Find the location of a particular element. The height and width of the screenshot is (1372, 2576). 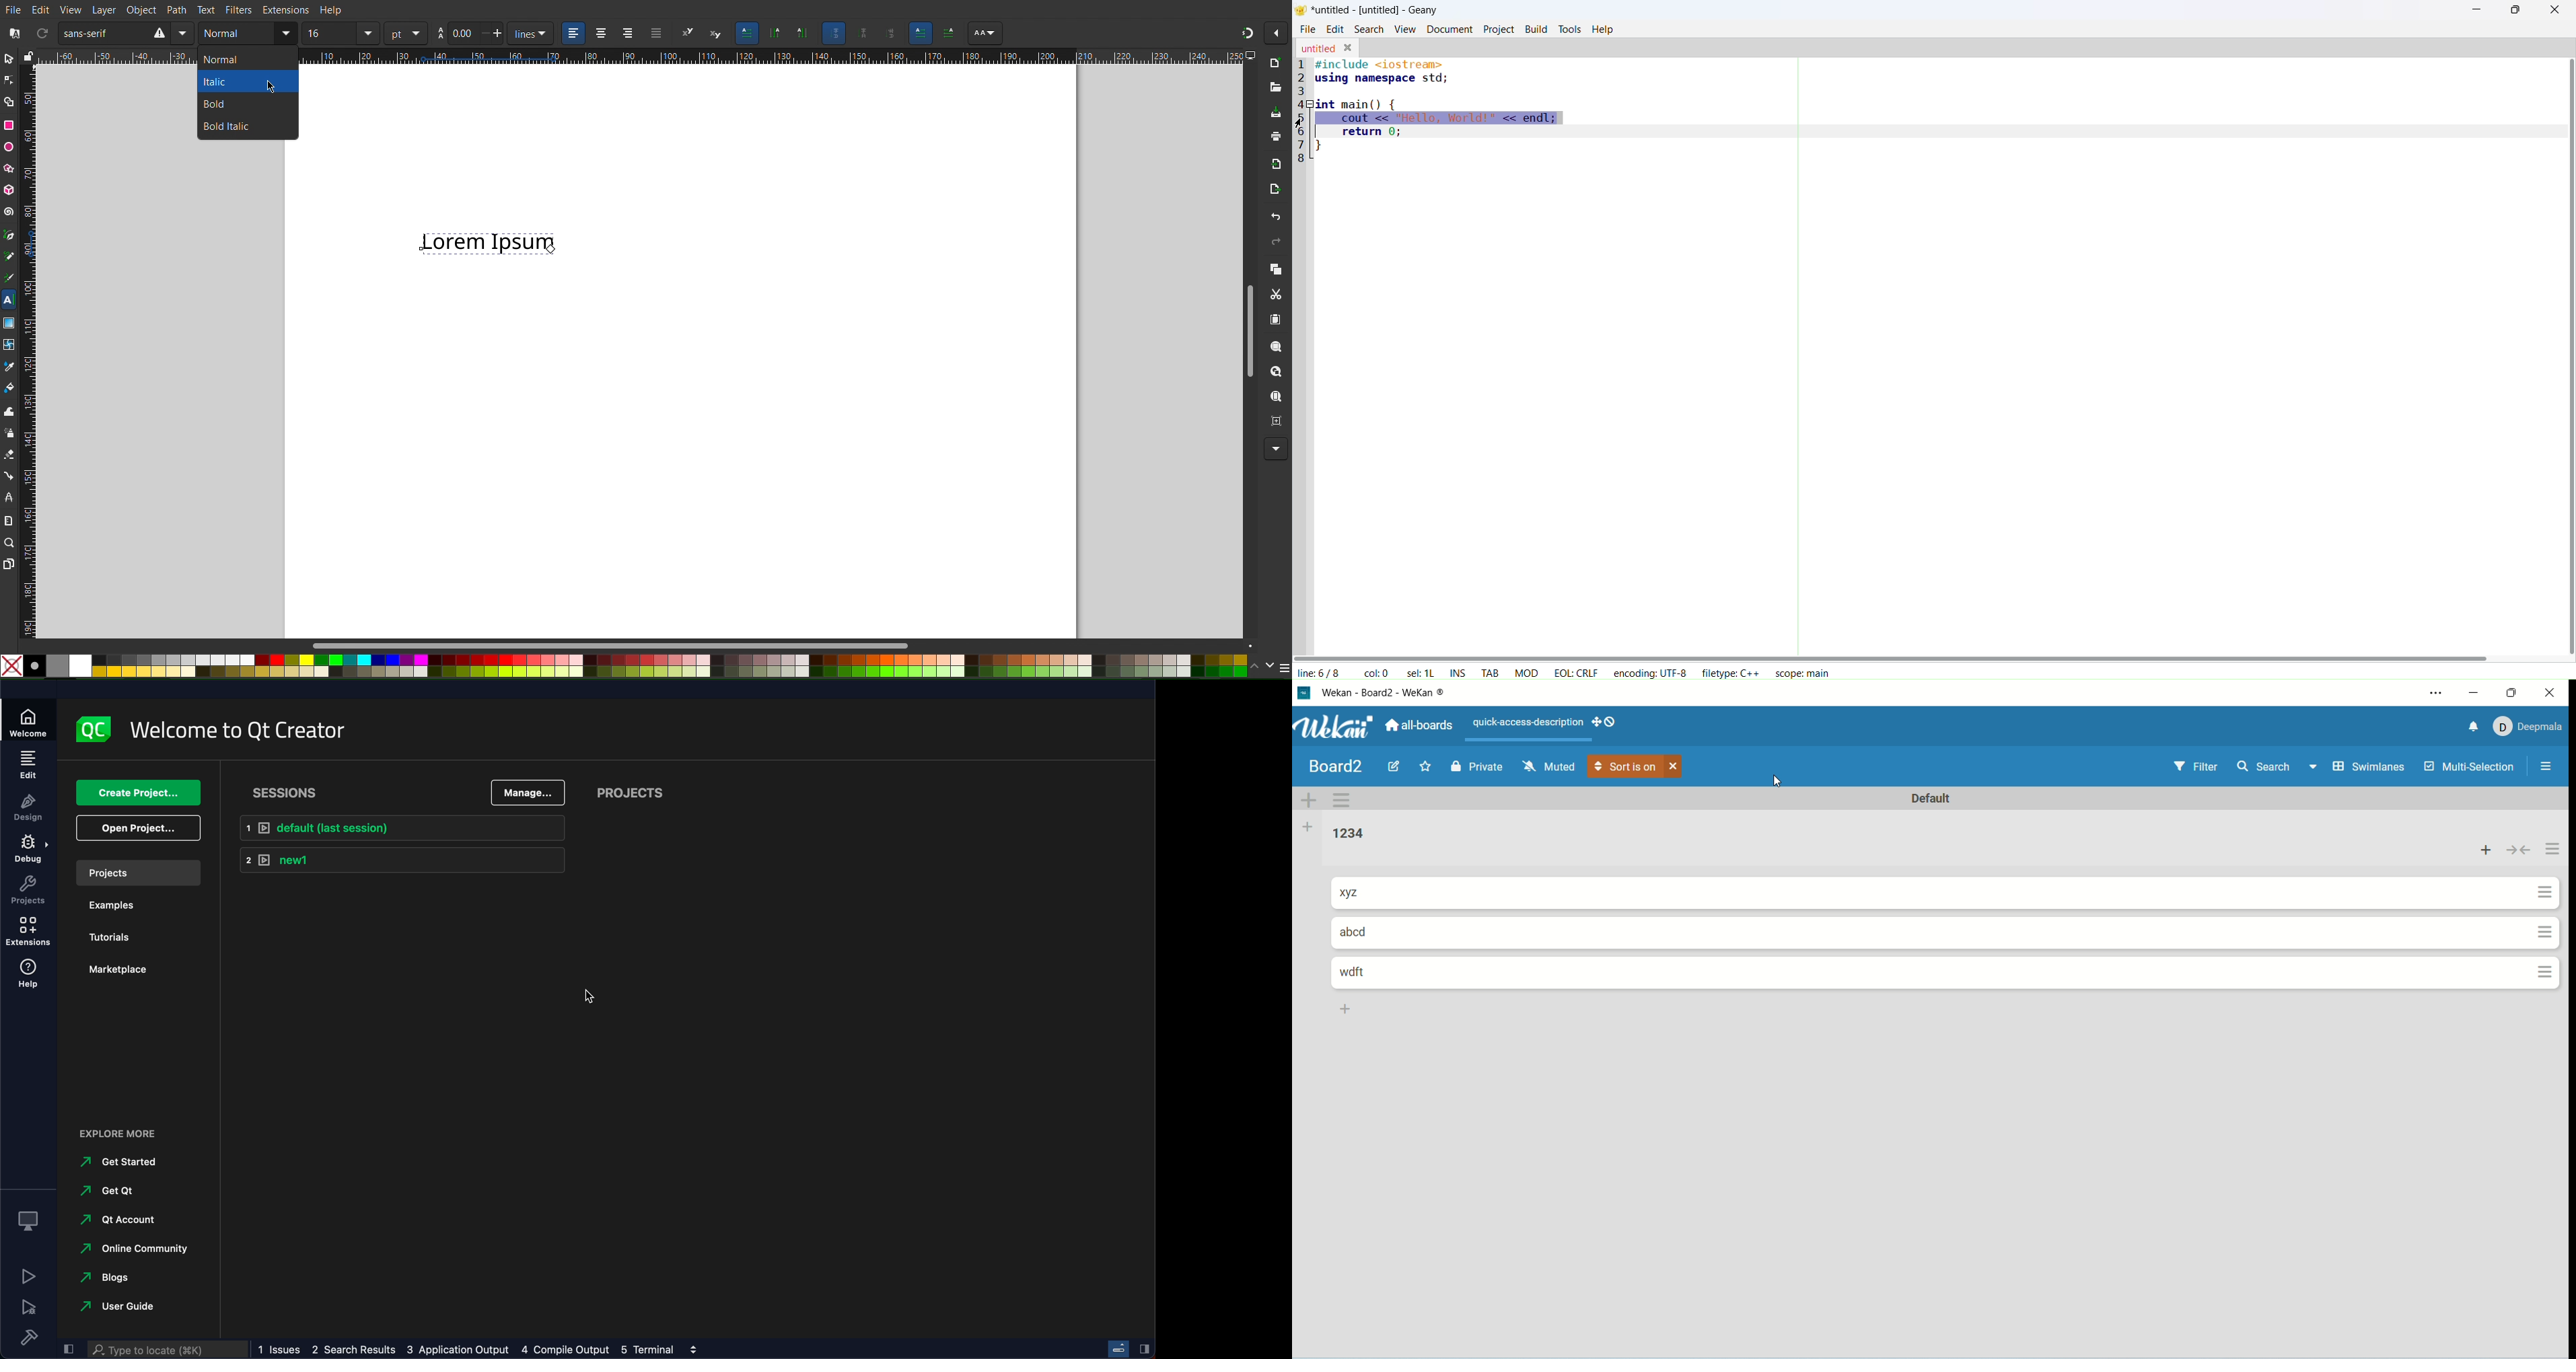

project is located at coordinates (1497, 29).